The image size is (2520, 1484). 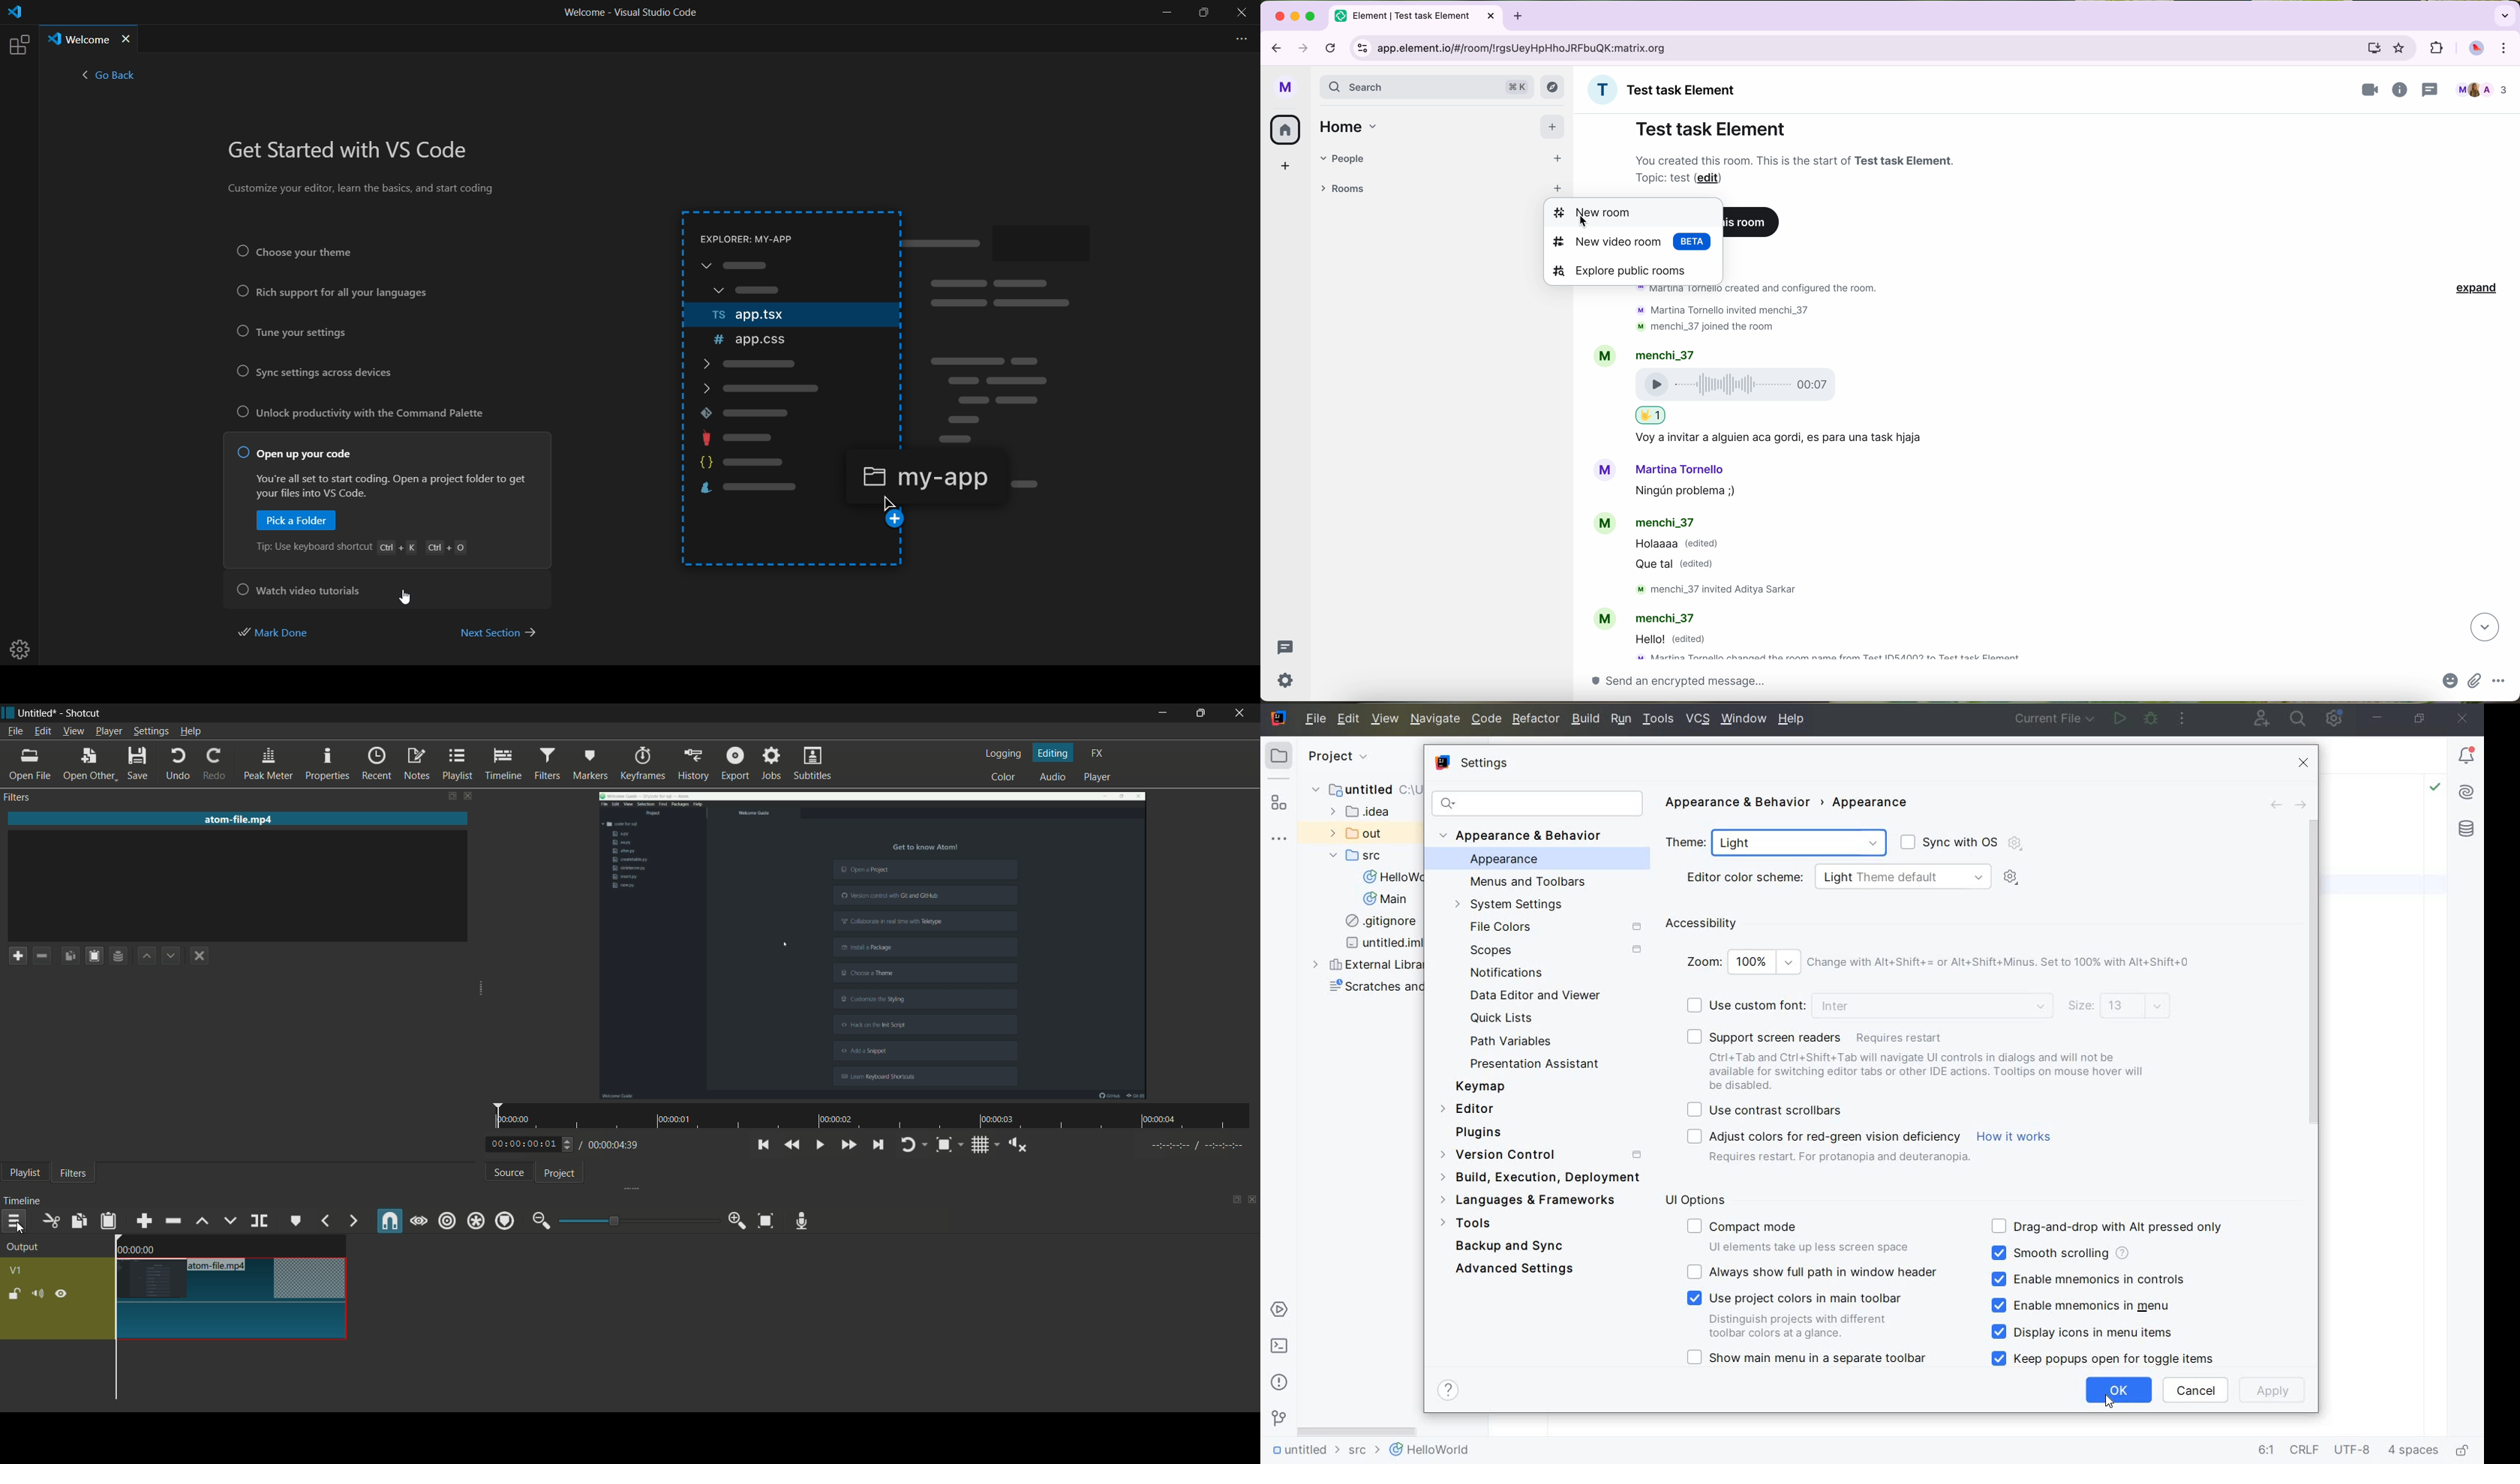 I want to click on filters, so click(x=18, y=797).